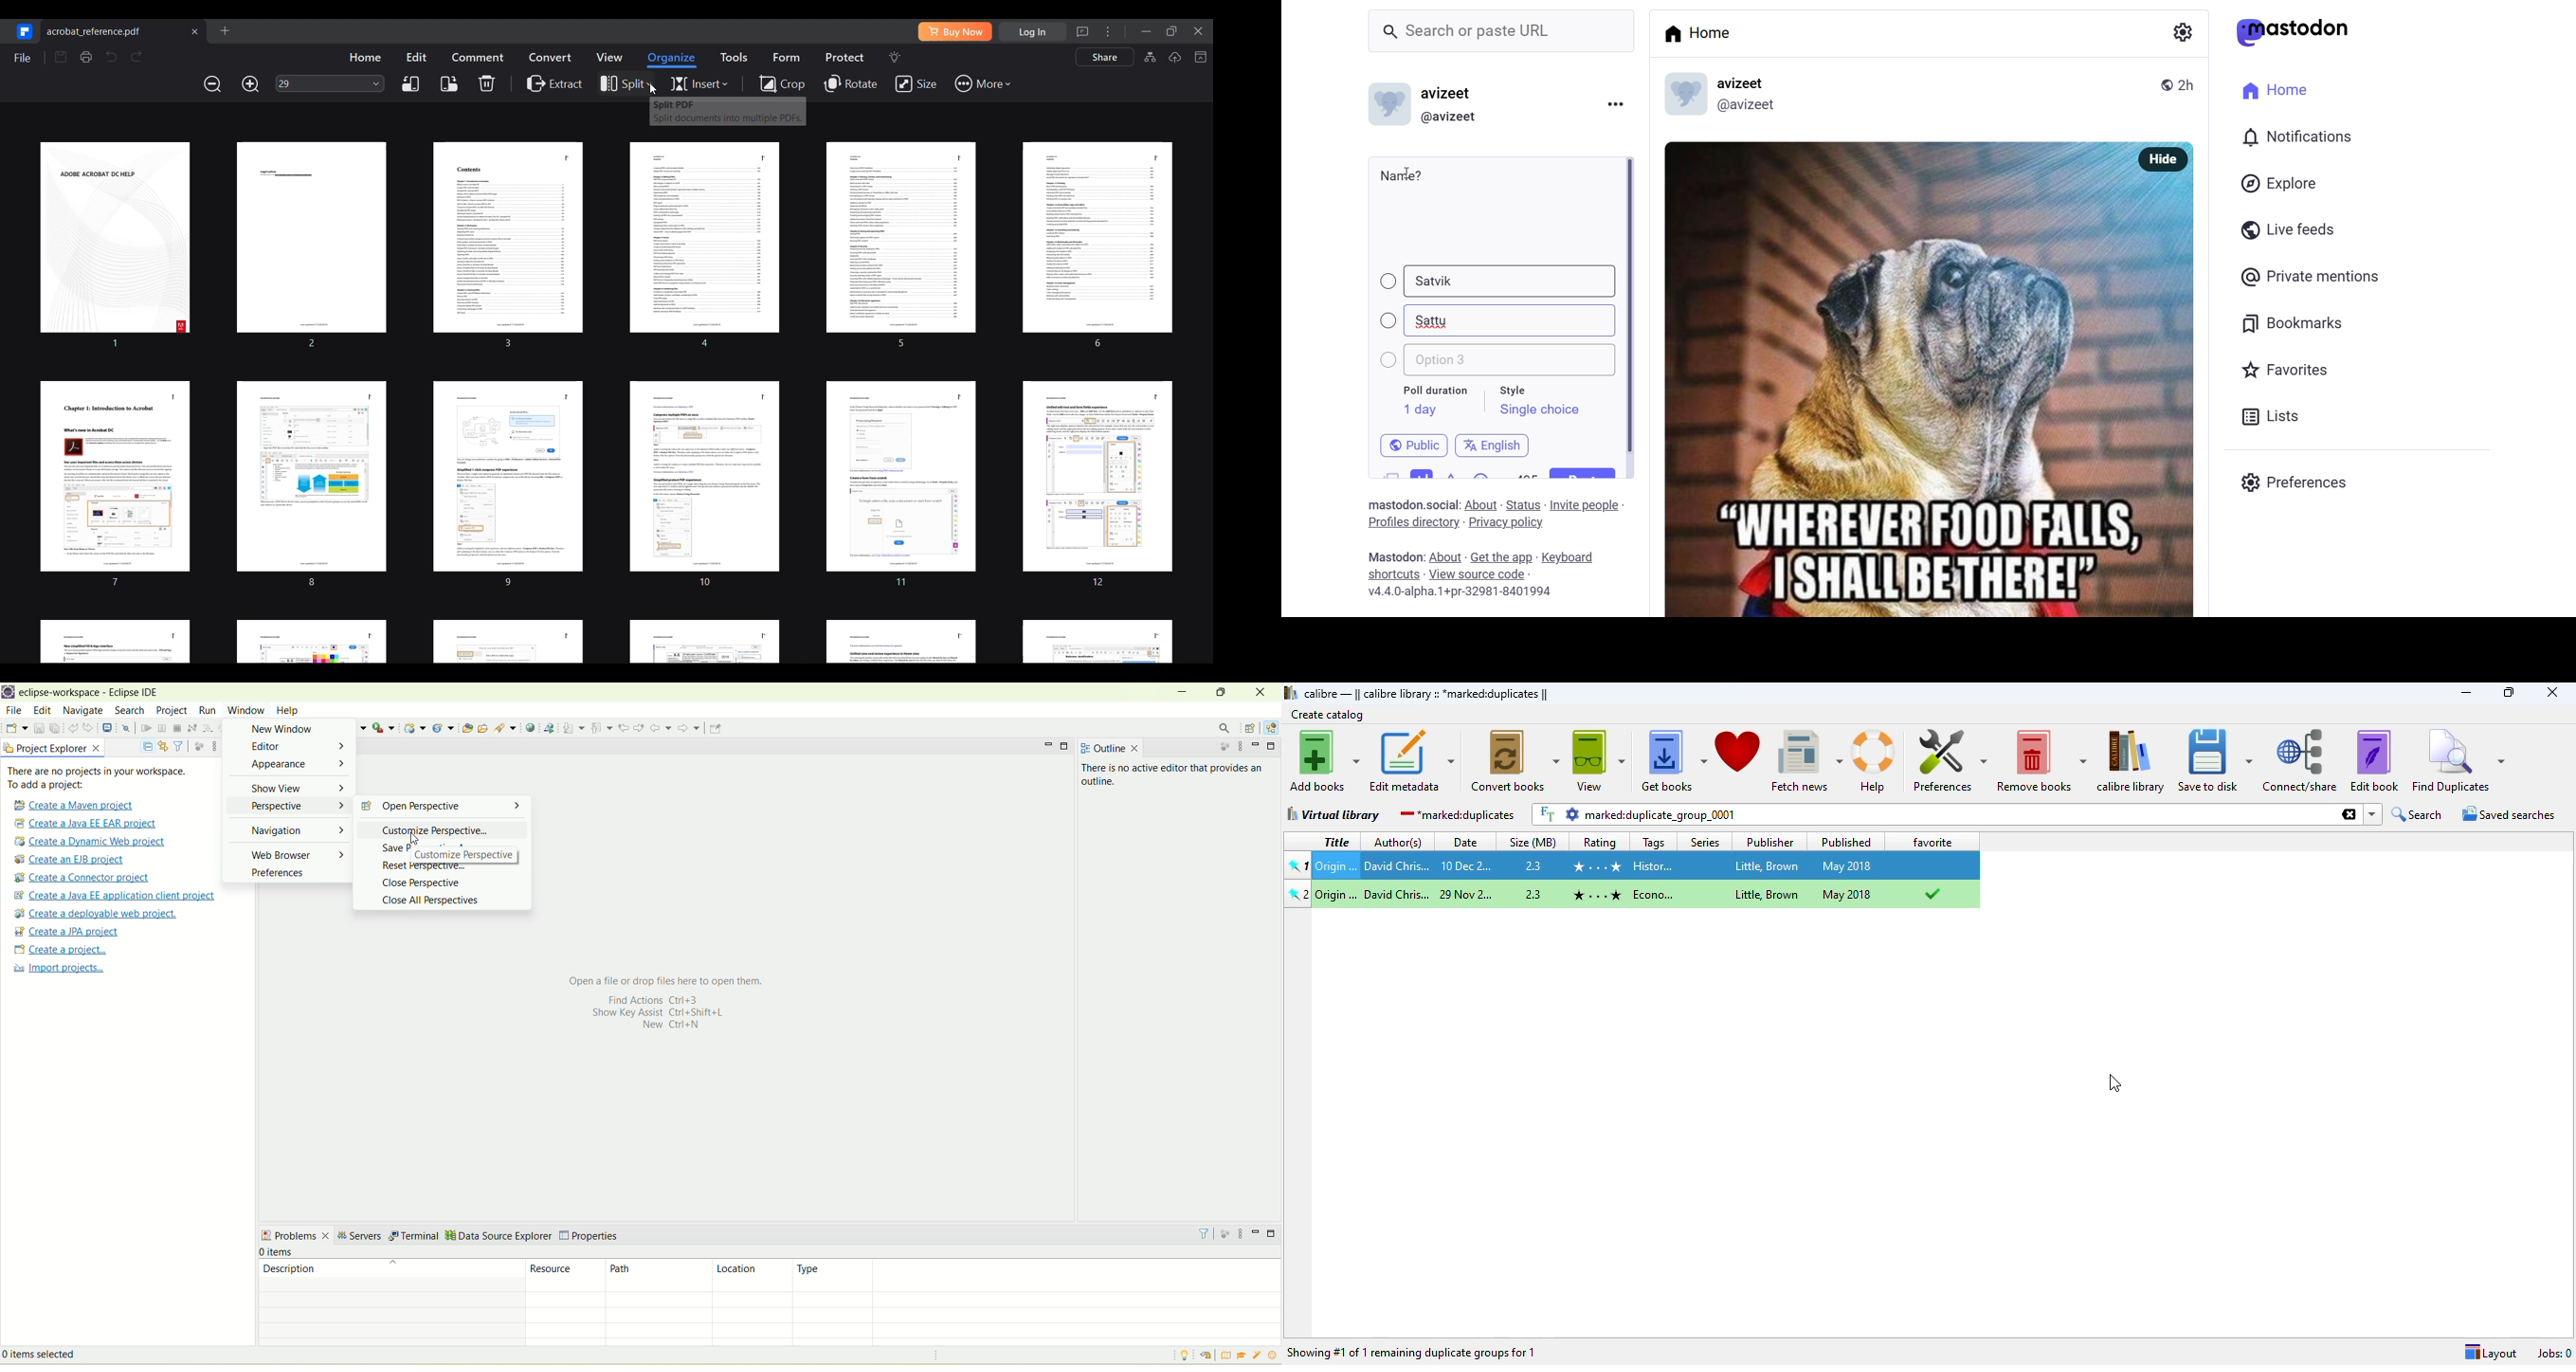 The width and height of the screenshot is (2576, 1372). What do you see at coordinates (1038, 1275) in the screenshot?
I see `type` at bounding box center [1038, 1275].